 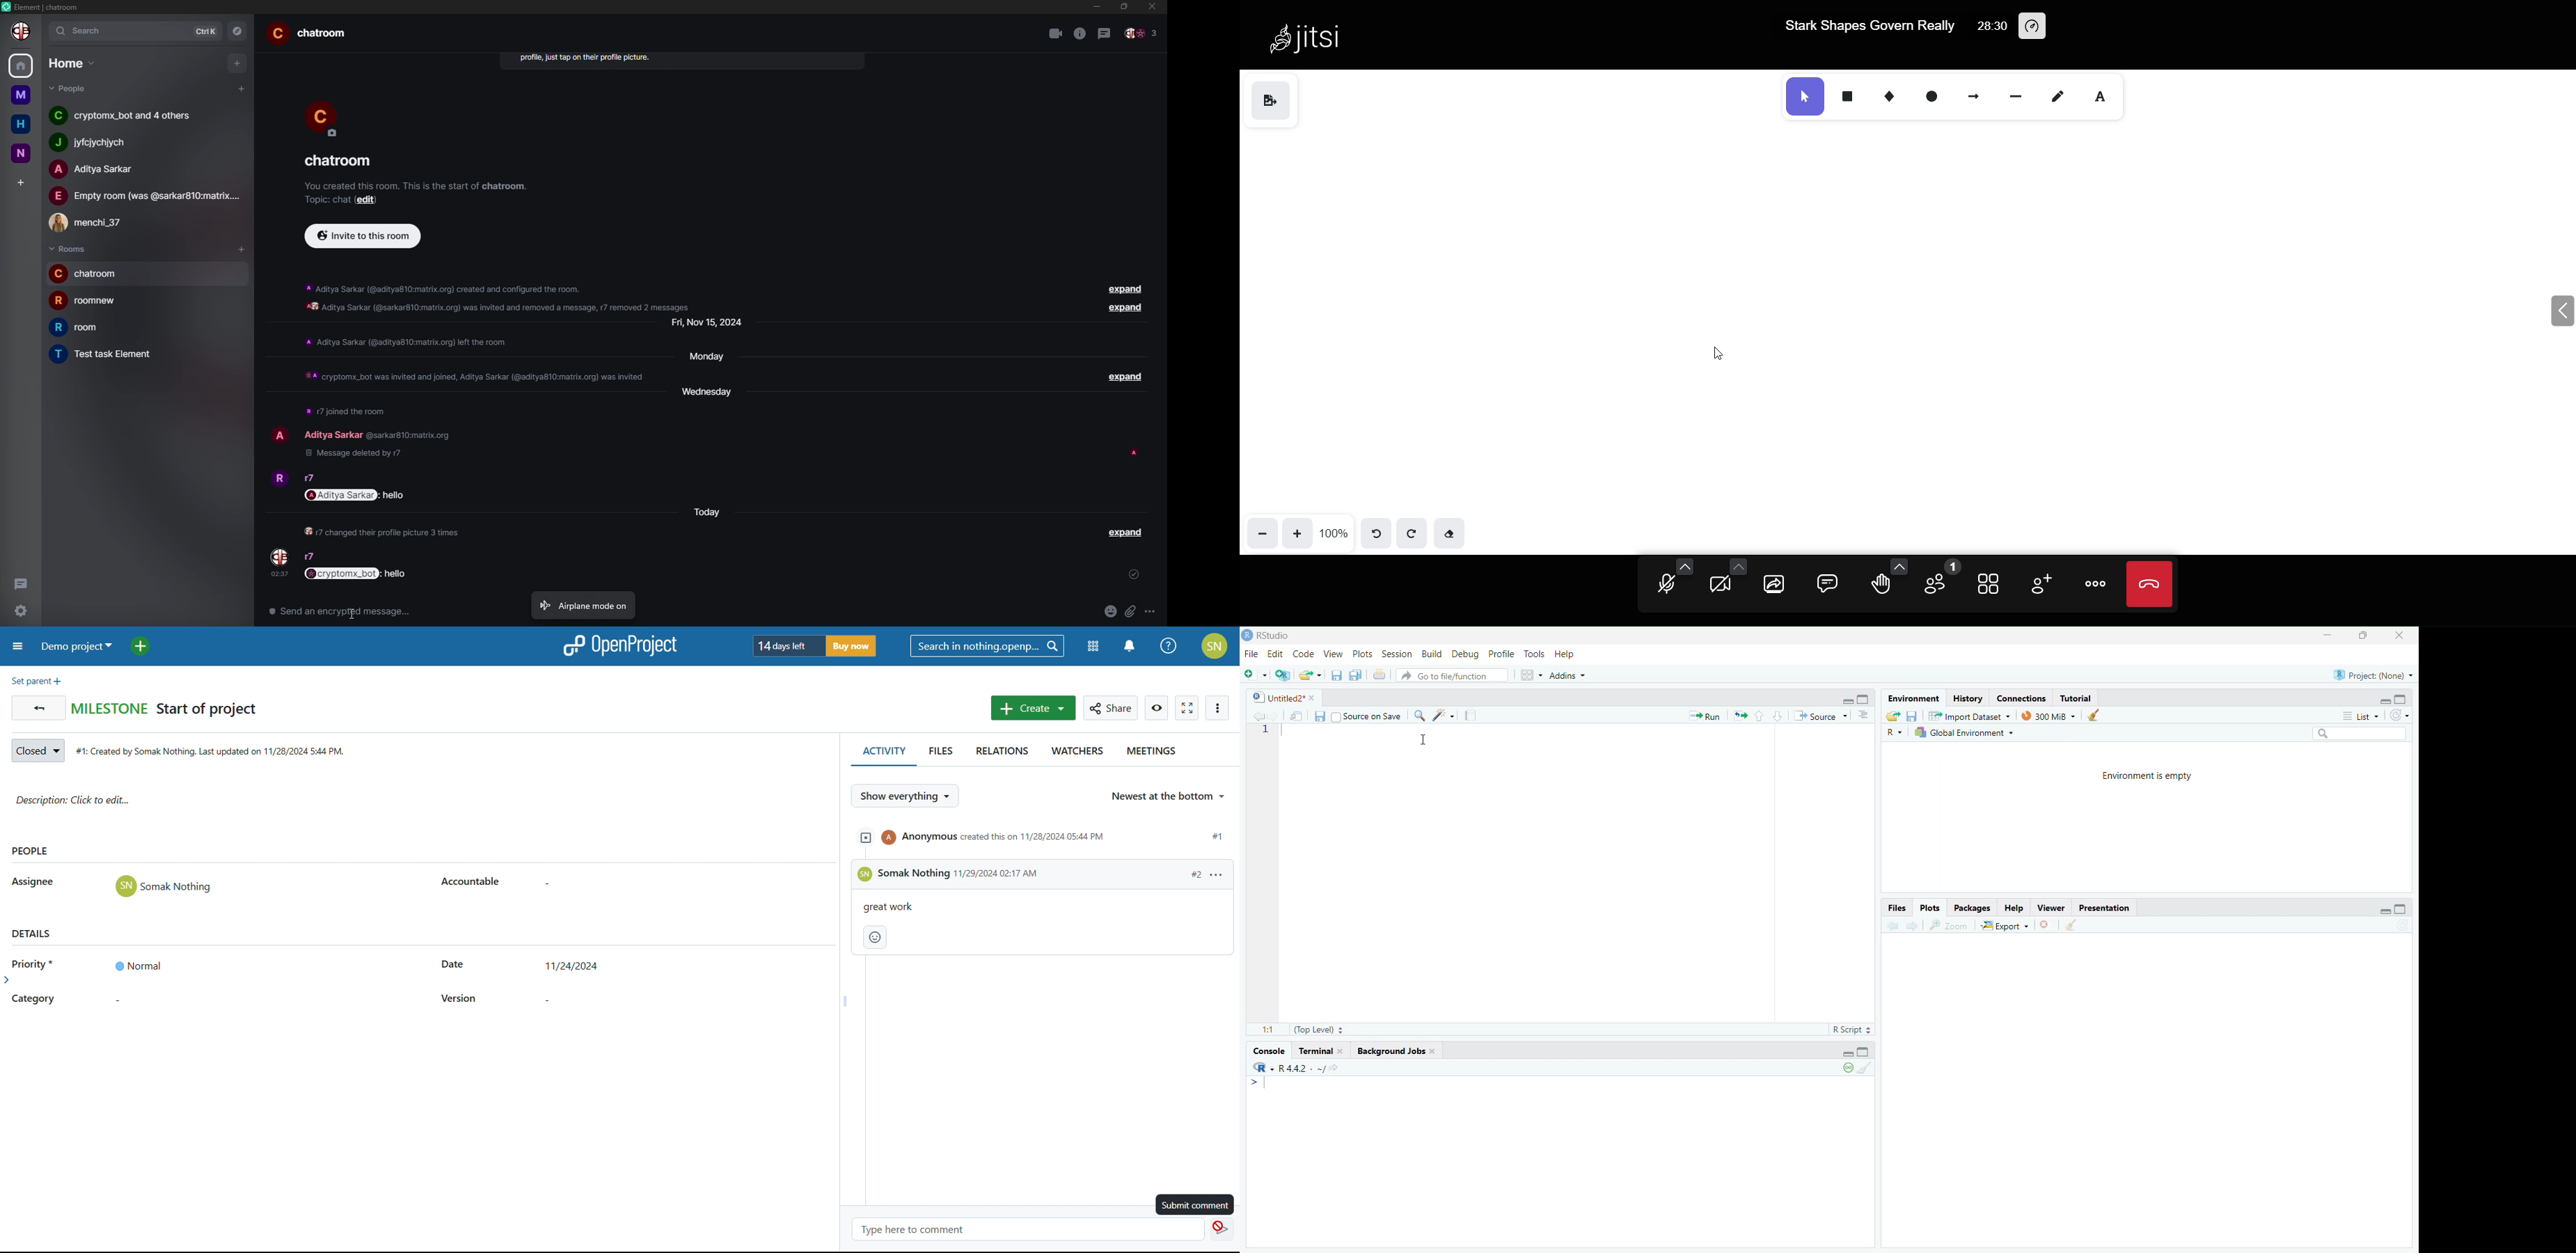 What do you see at coordinates (1154, 611) in the screenshot?
I see `more` at bounding box center [1154, 611].